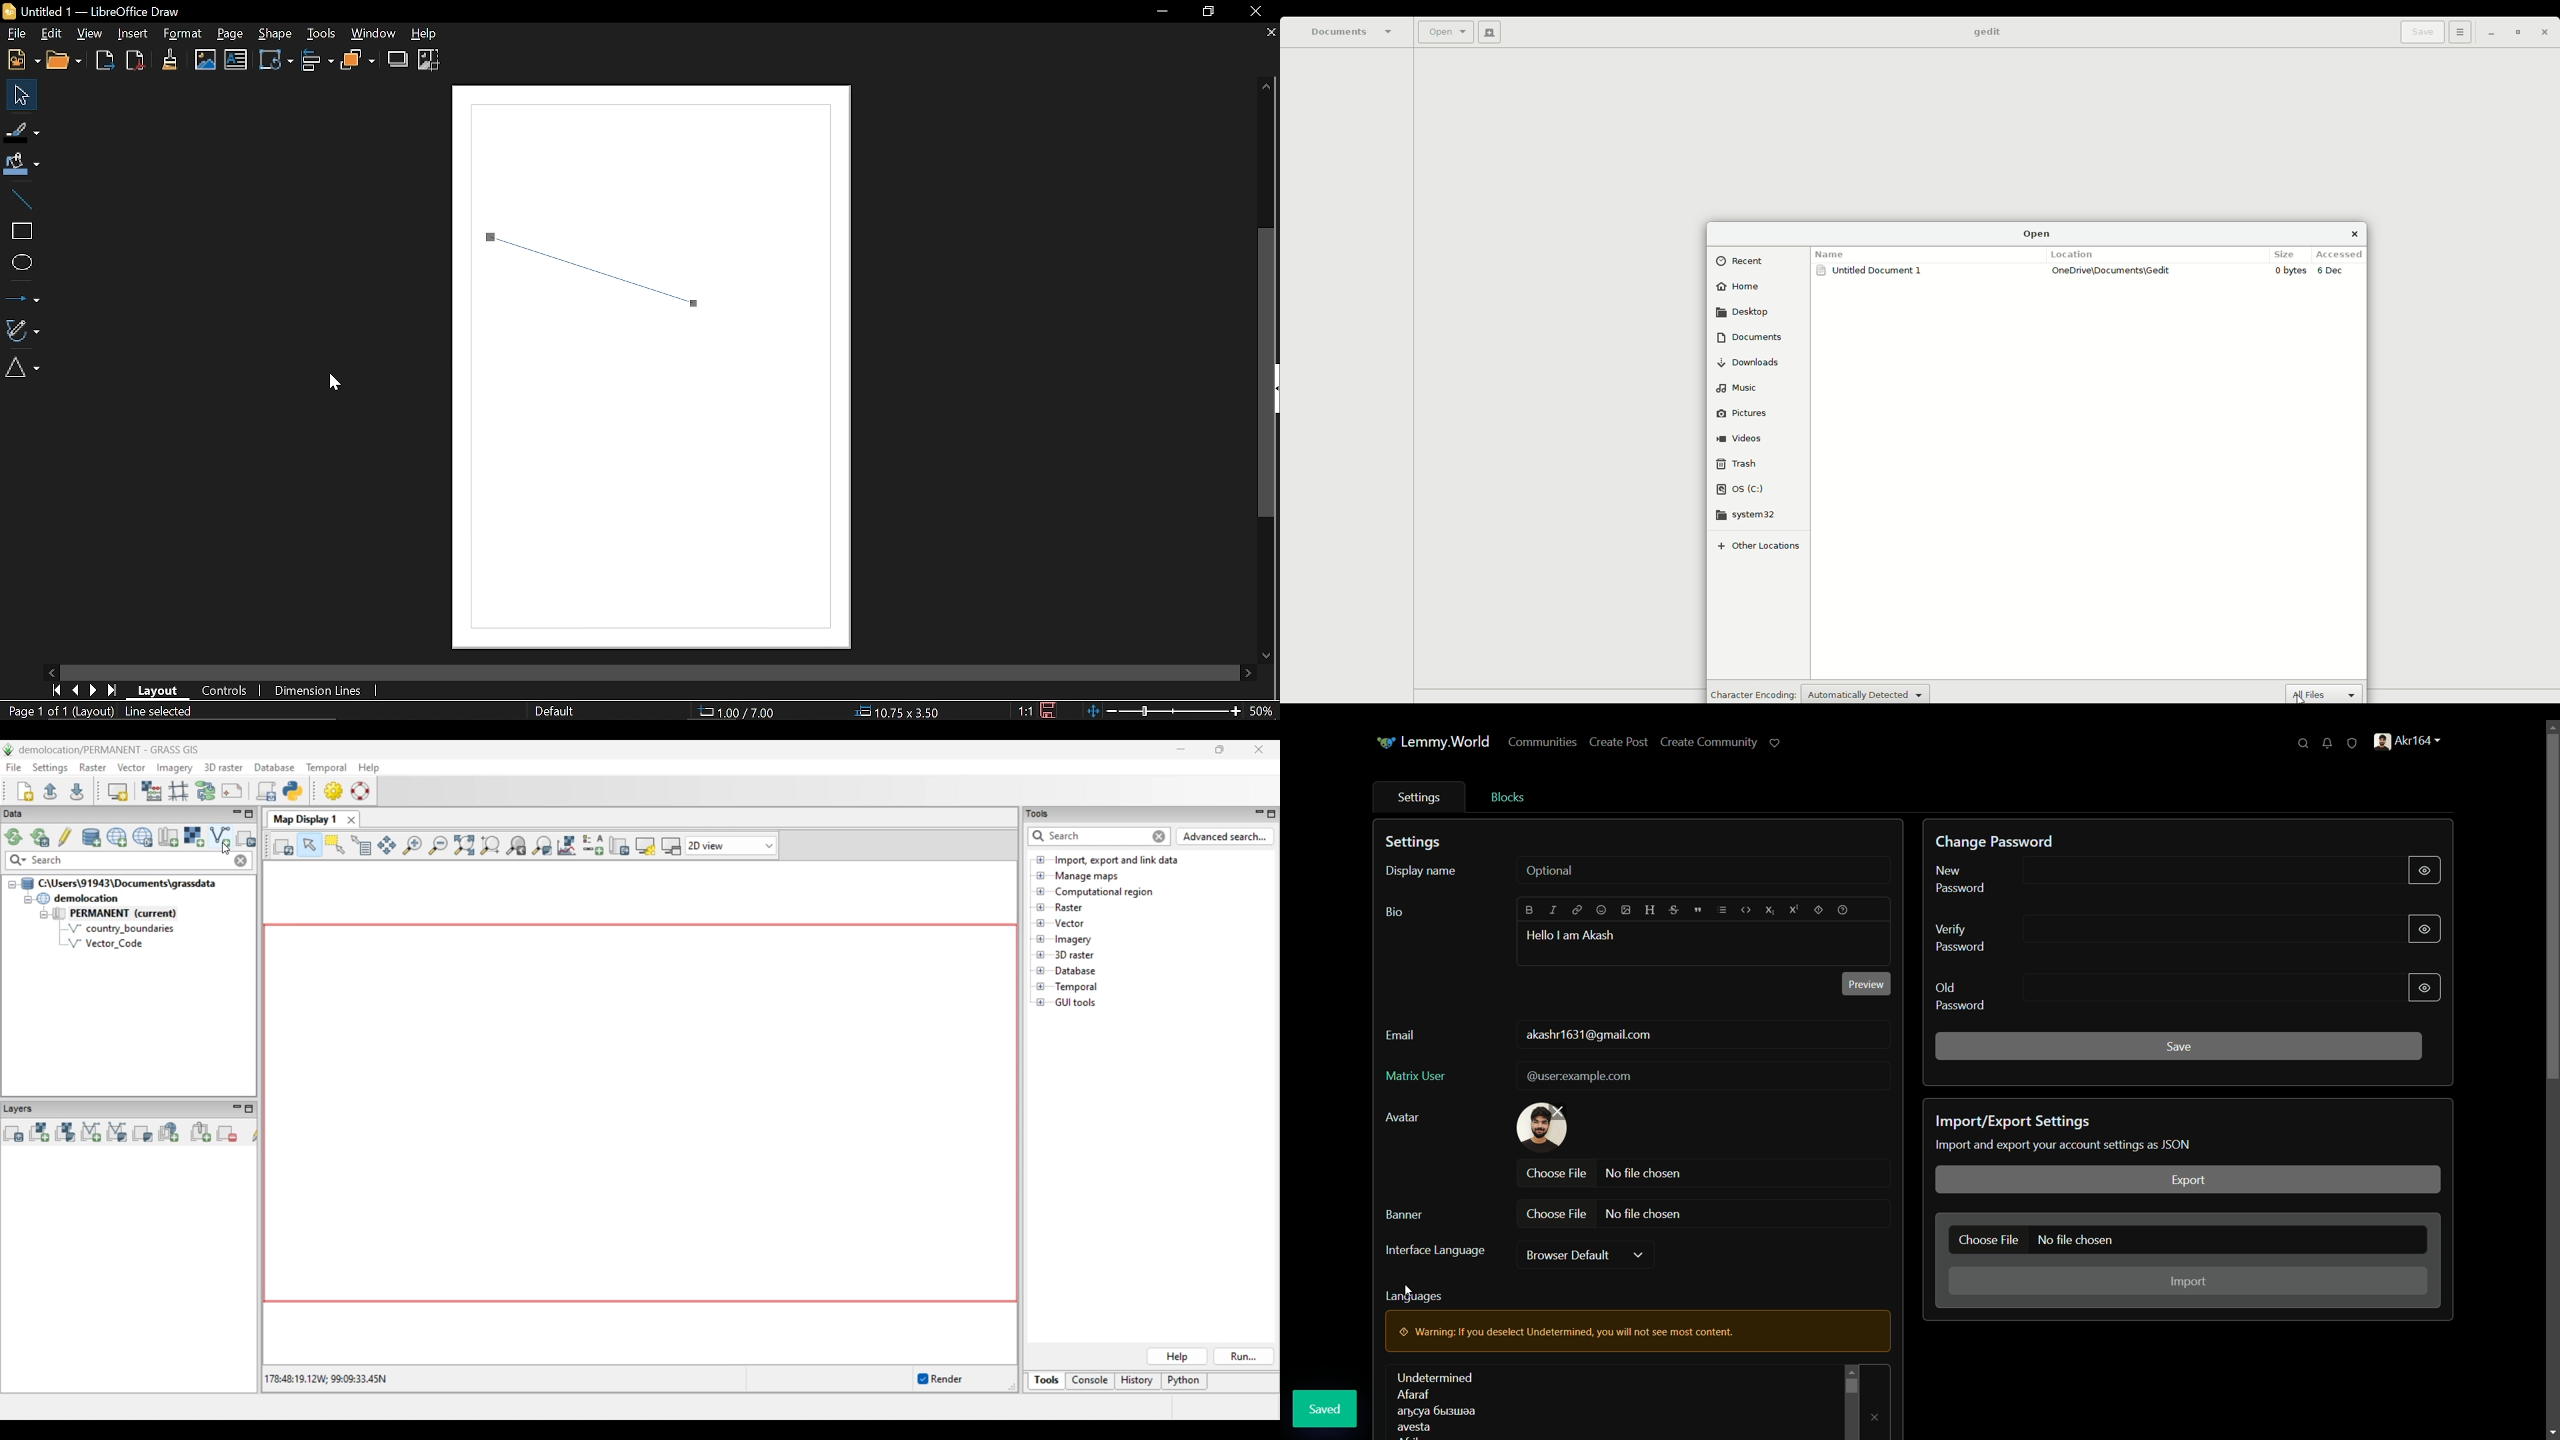 The image size is (2576, 1456). Describe the element at coordinates (102, 11) in the screenshot. I see `Current window` at that location.